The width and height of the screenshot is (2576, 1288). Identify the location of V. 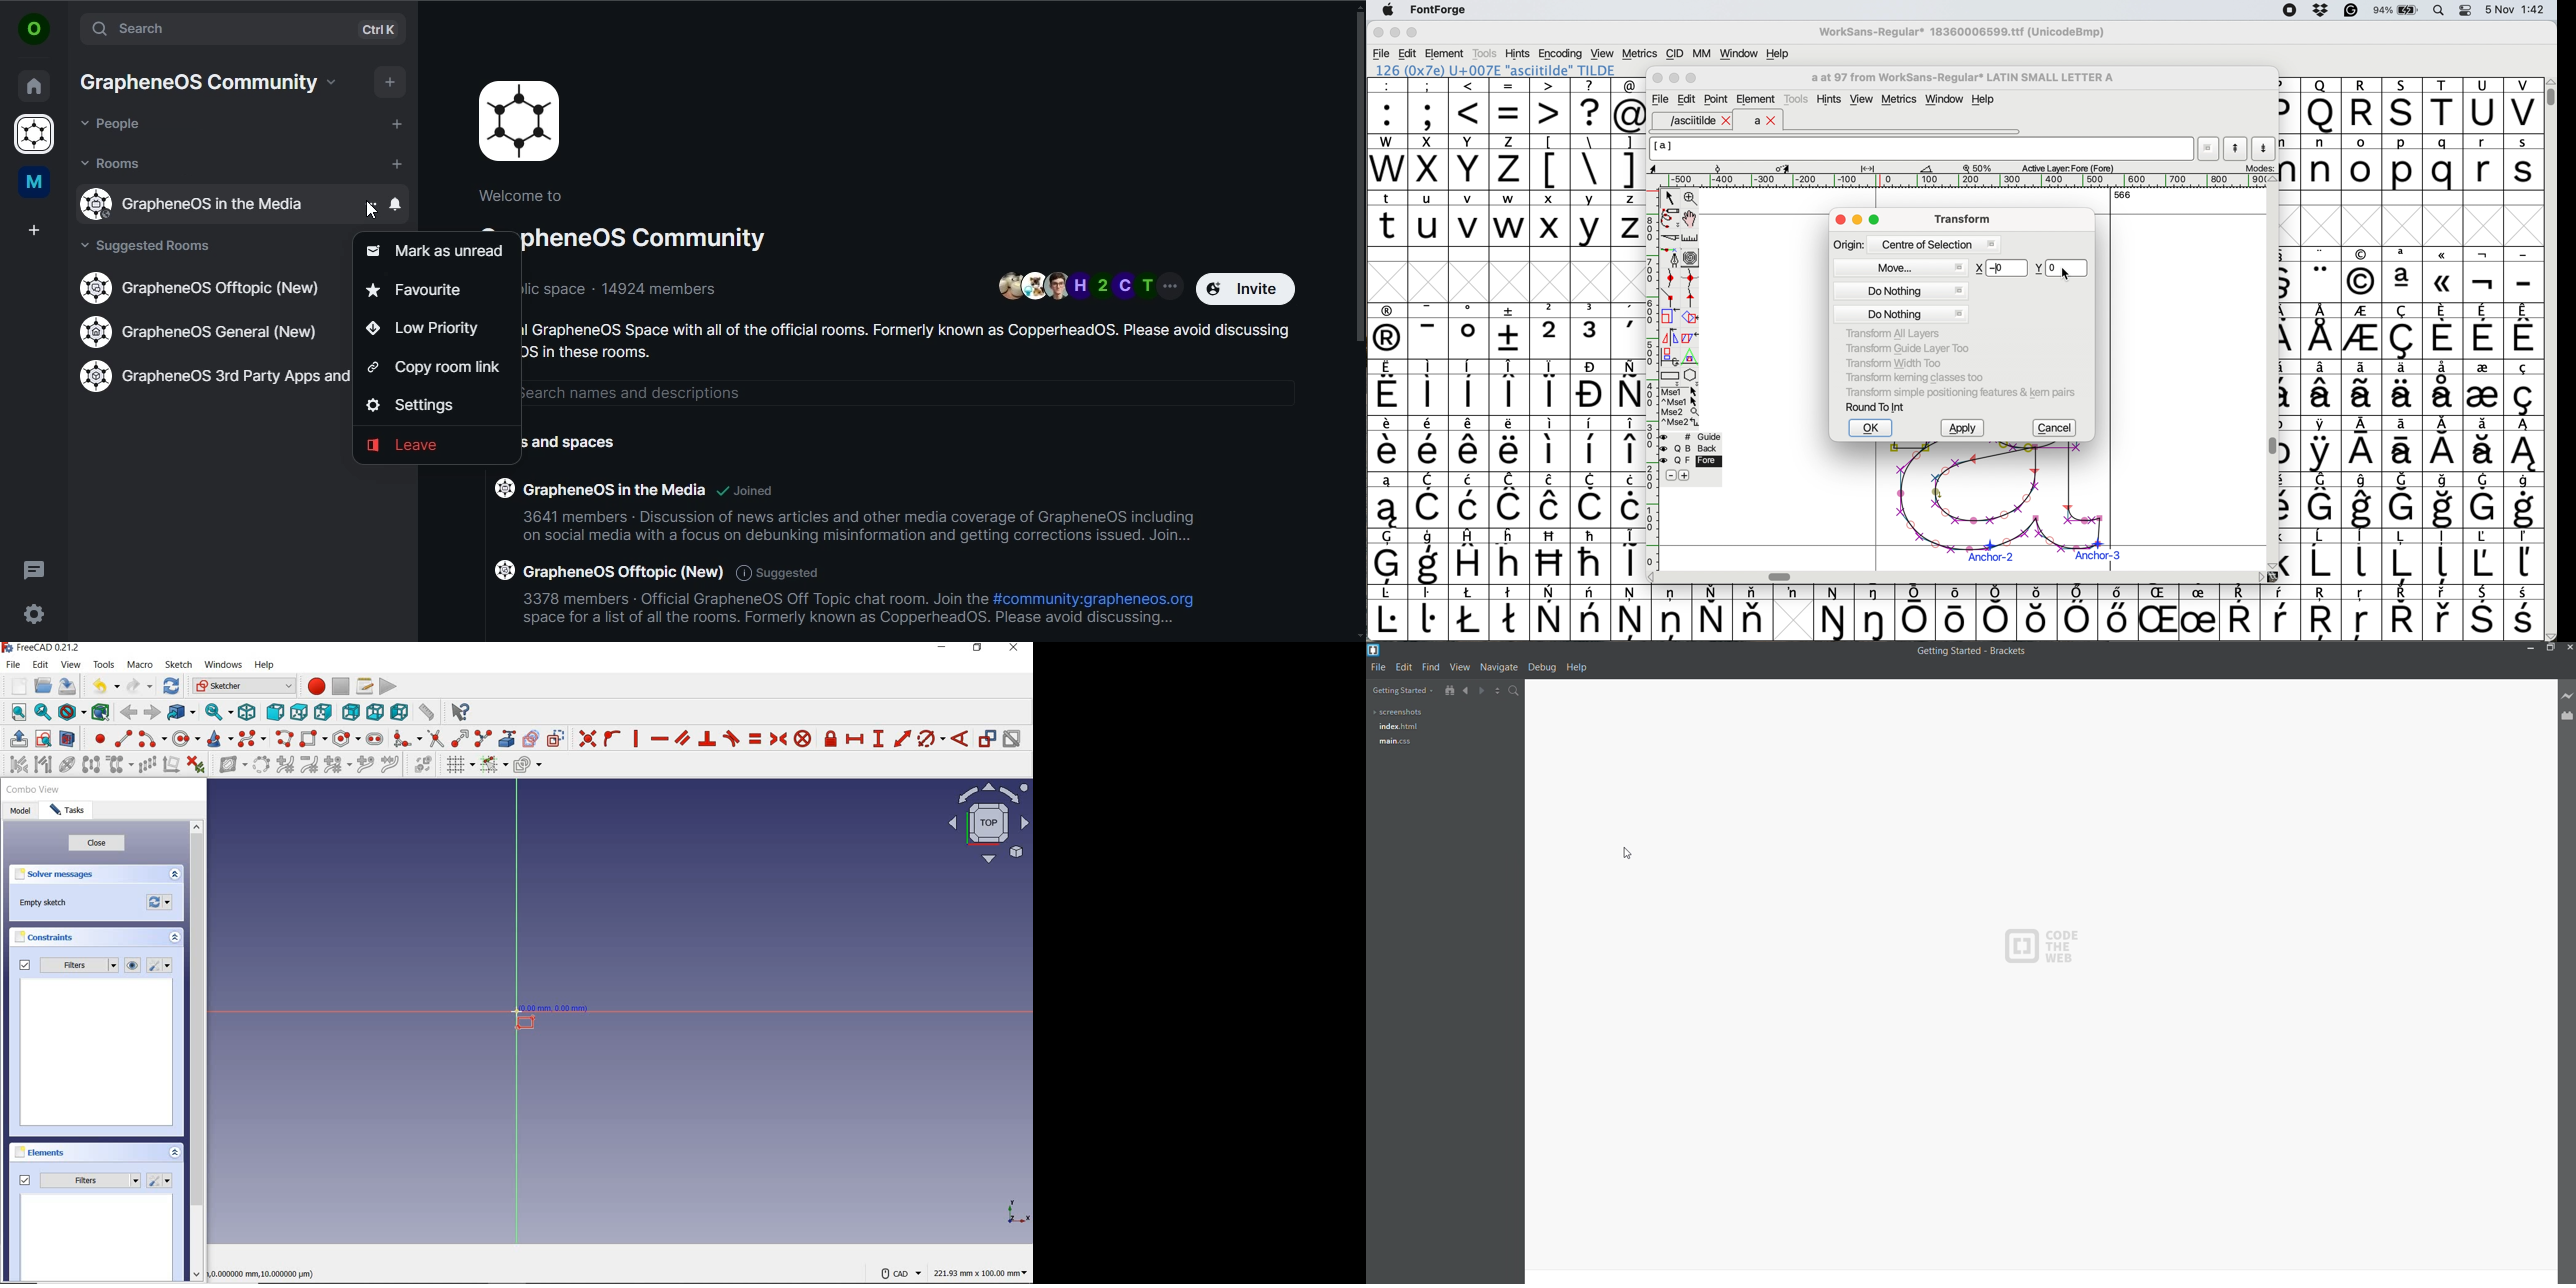
(2523, 106).